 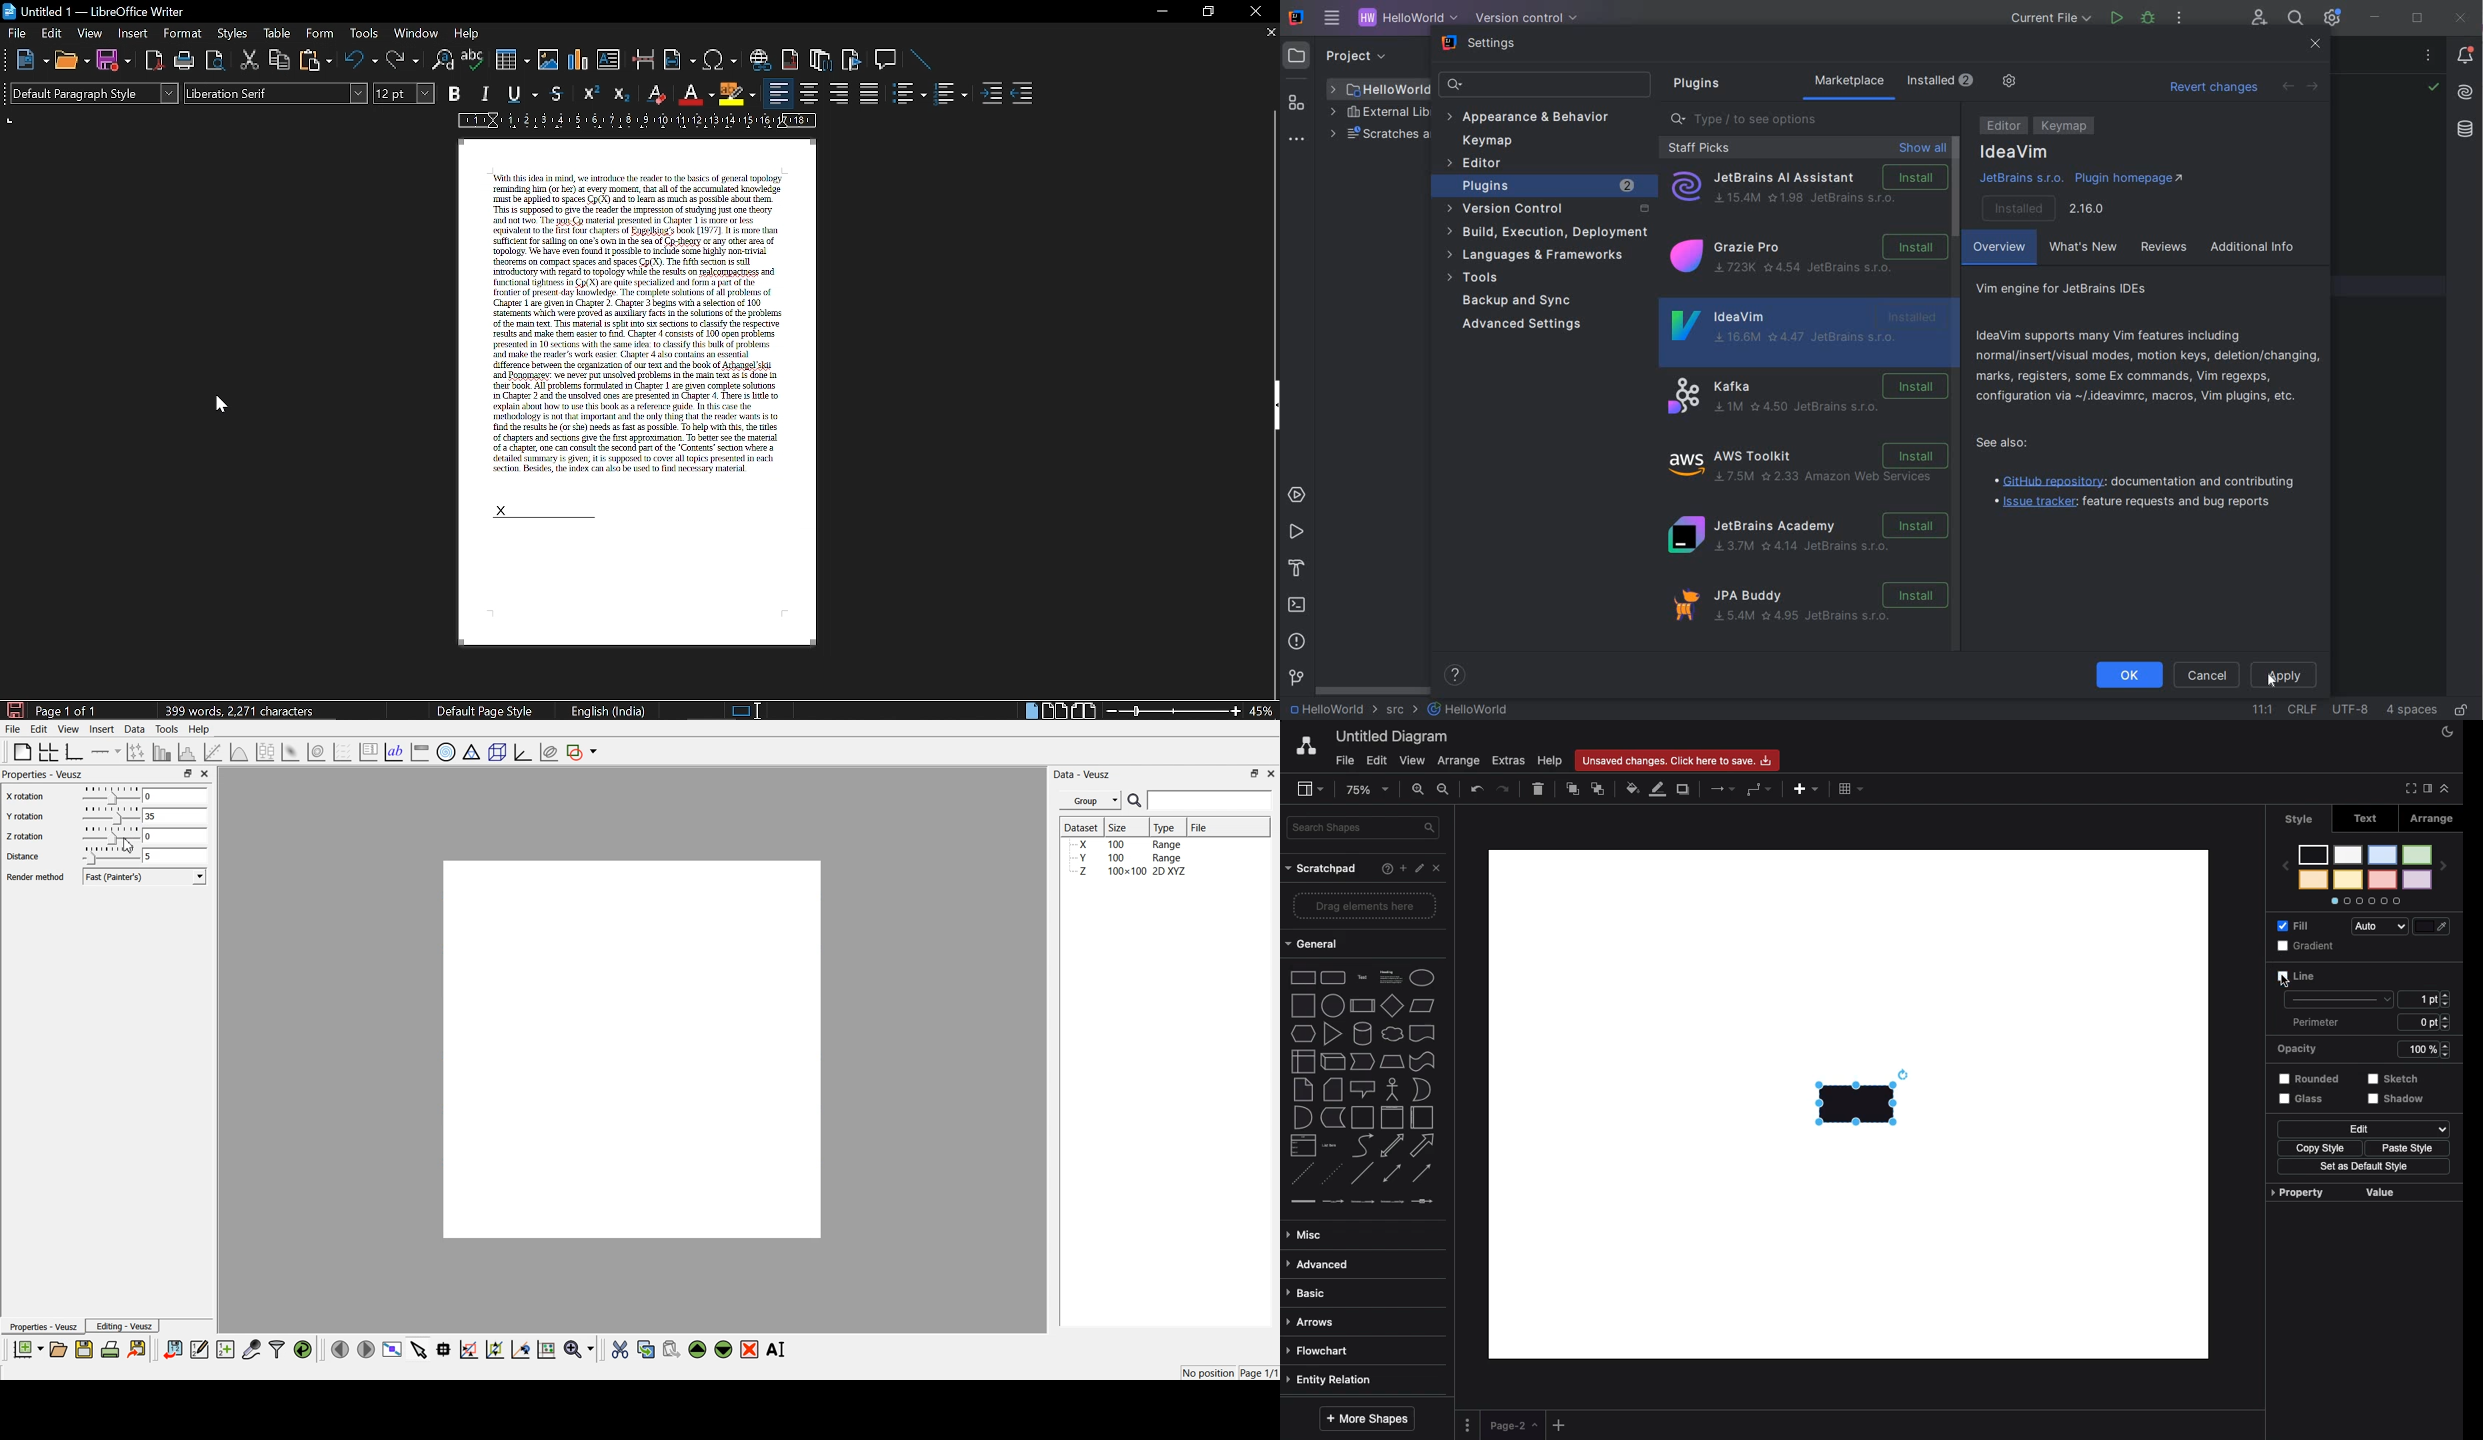 I want to click on cube, so click(x=1330, y=1060).